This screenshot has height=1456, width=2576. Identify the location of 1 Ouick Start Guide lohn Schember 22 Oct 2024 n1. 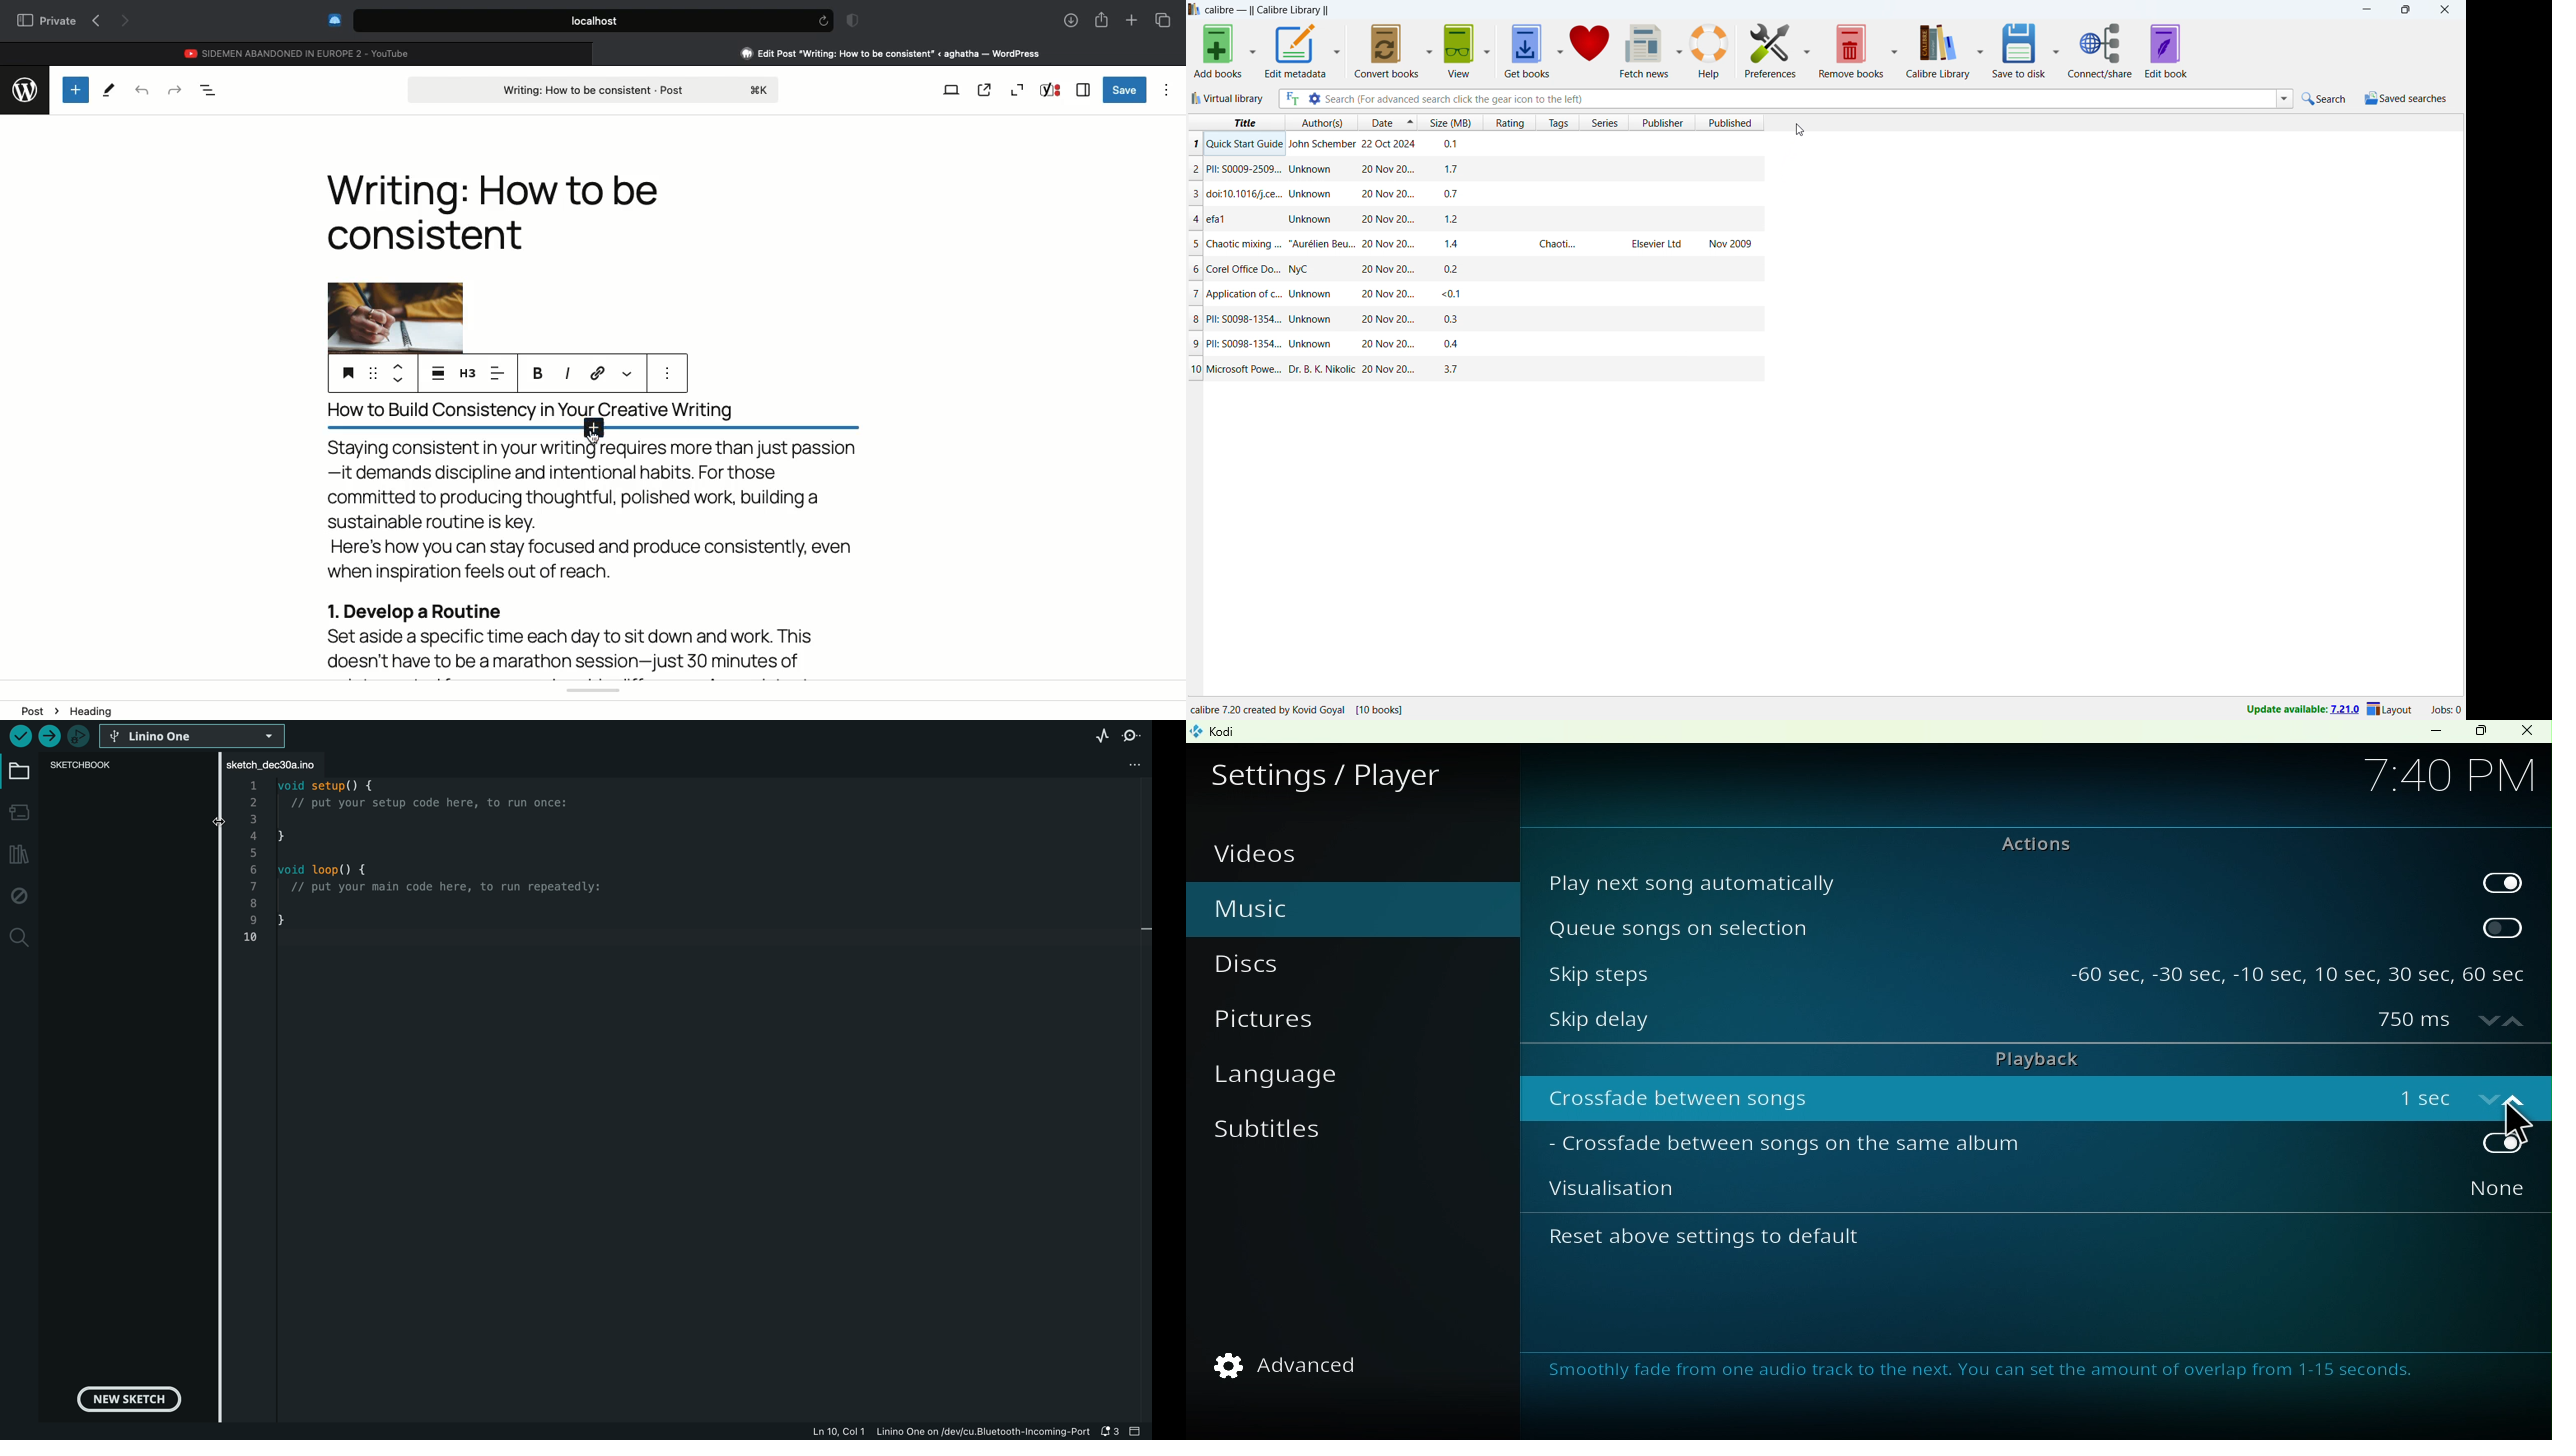
(1479, 142).